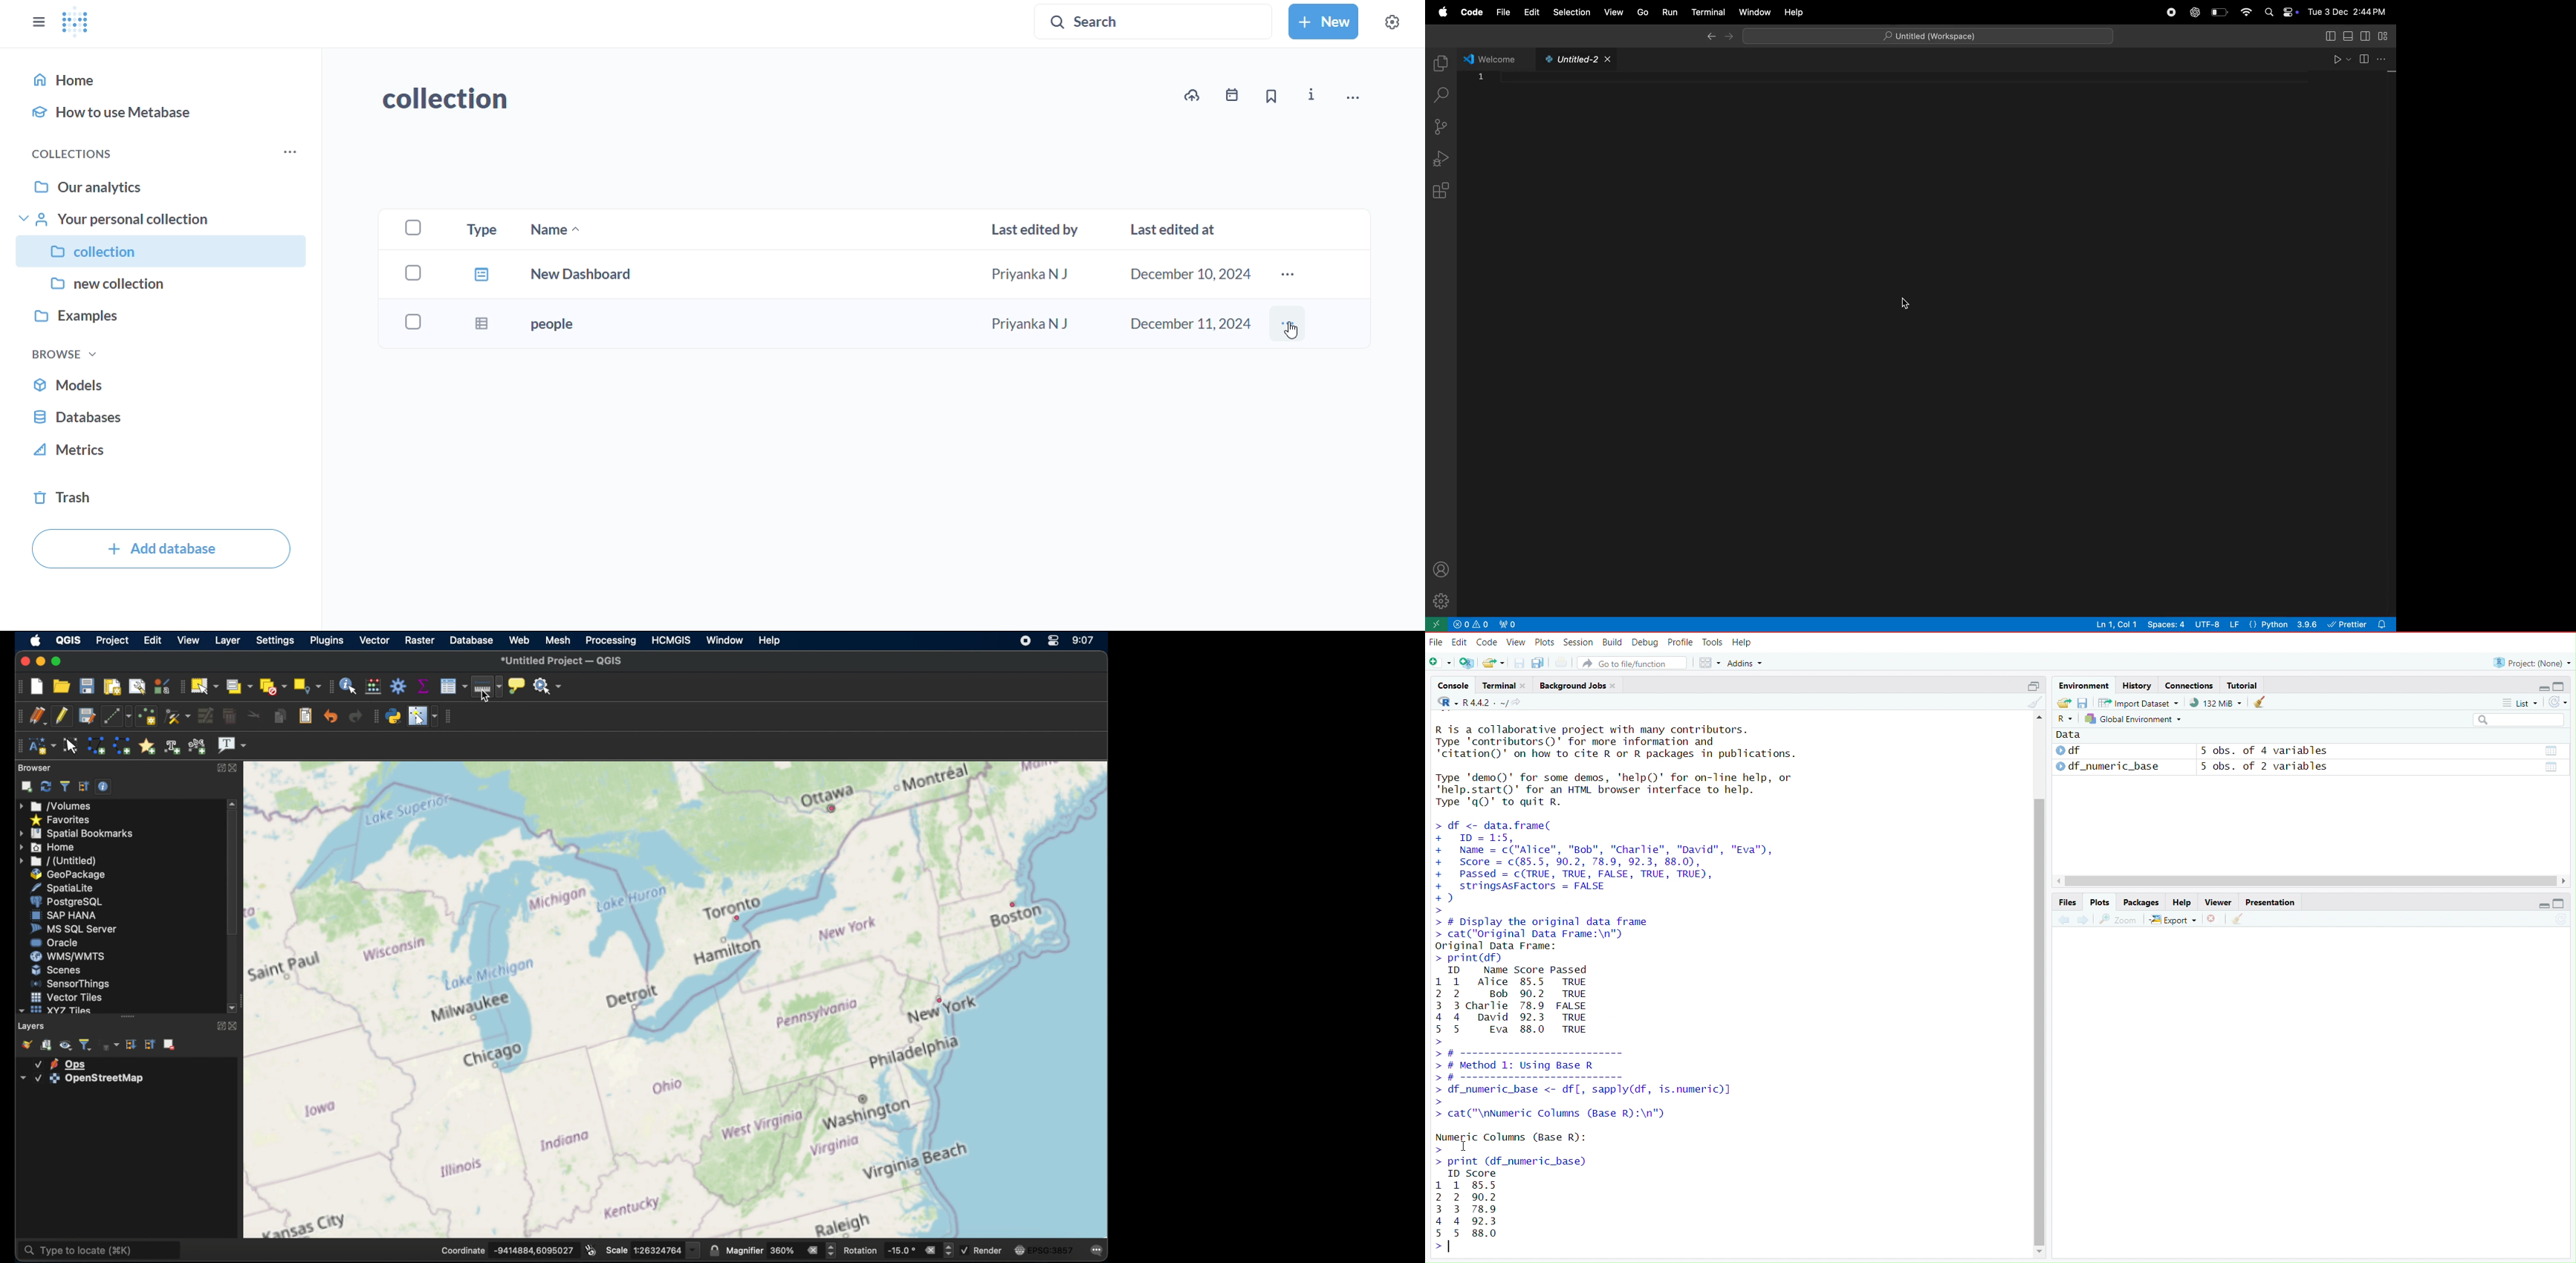 This screenshot has width=2576, height=1288. Describe the element at coordinates (2040, 1251) in the screenshot. I see `move down` at that location.